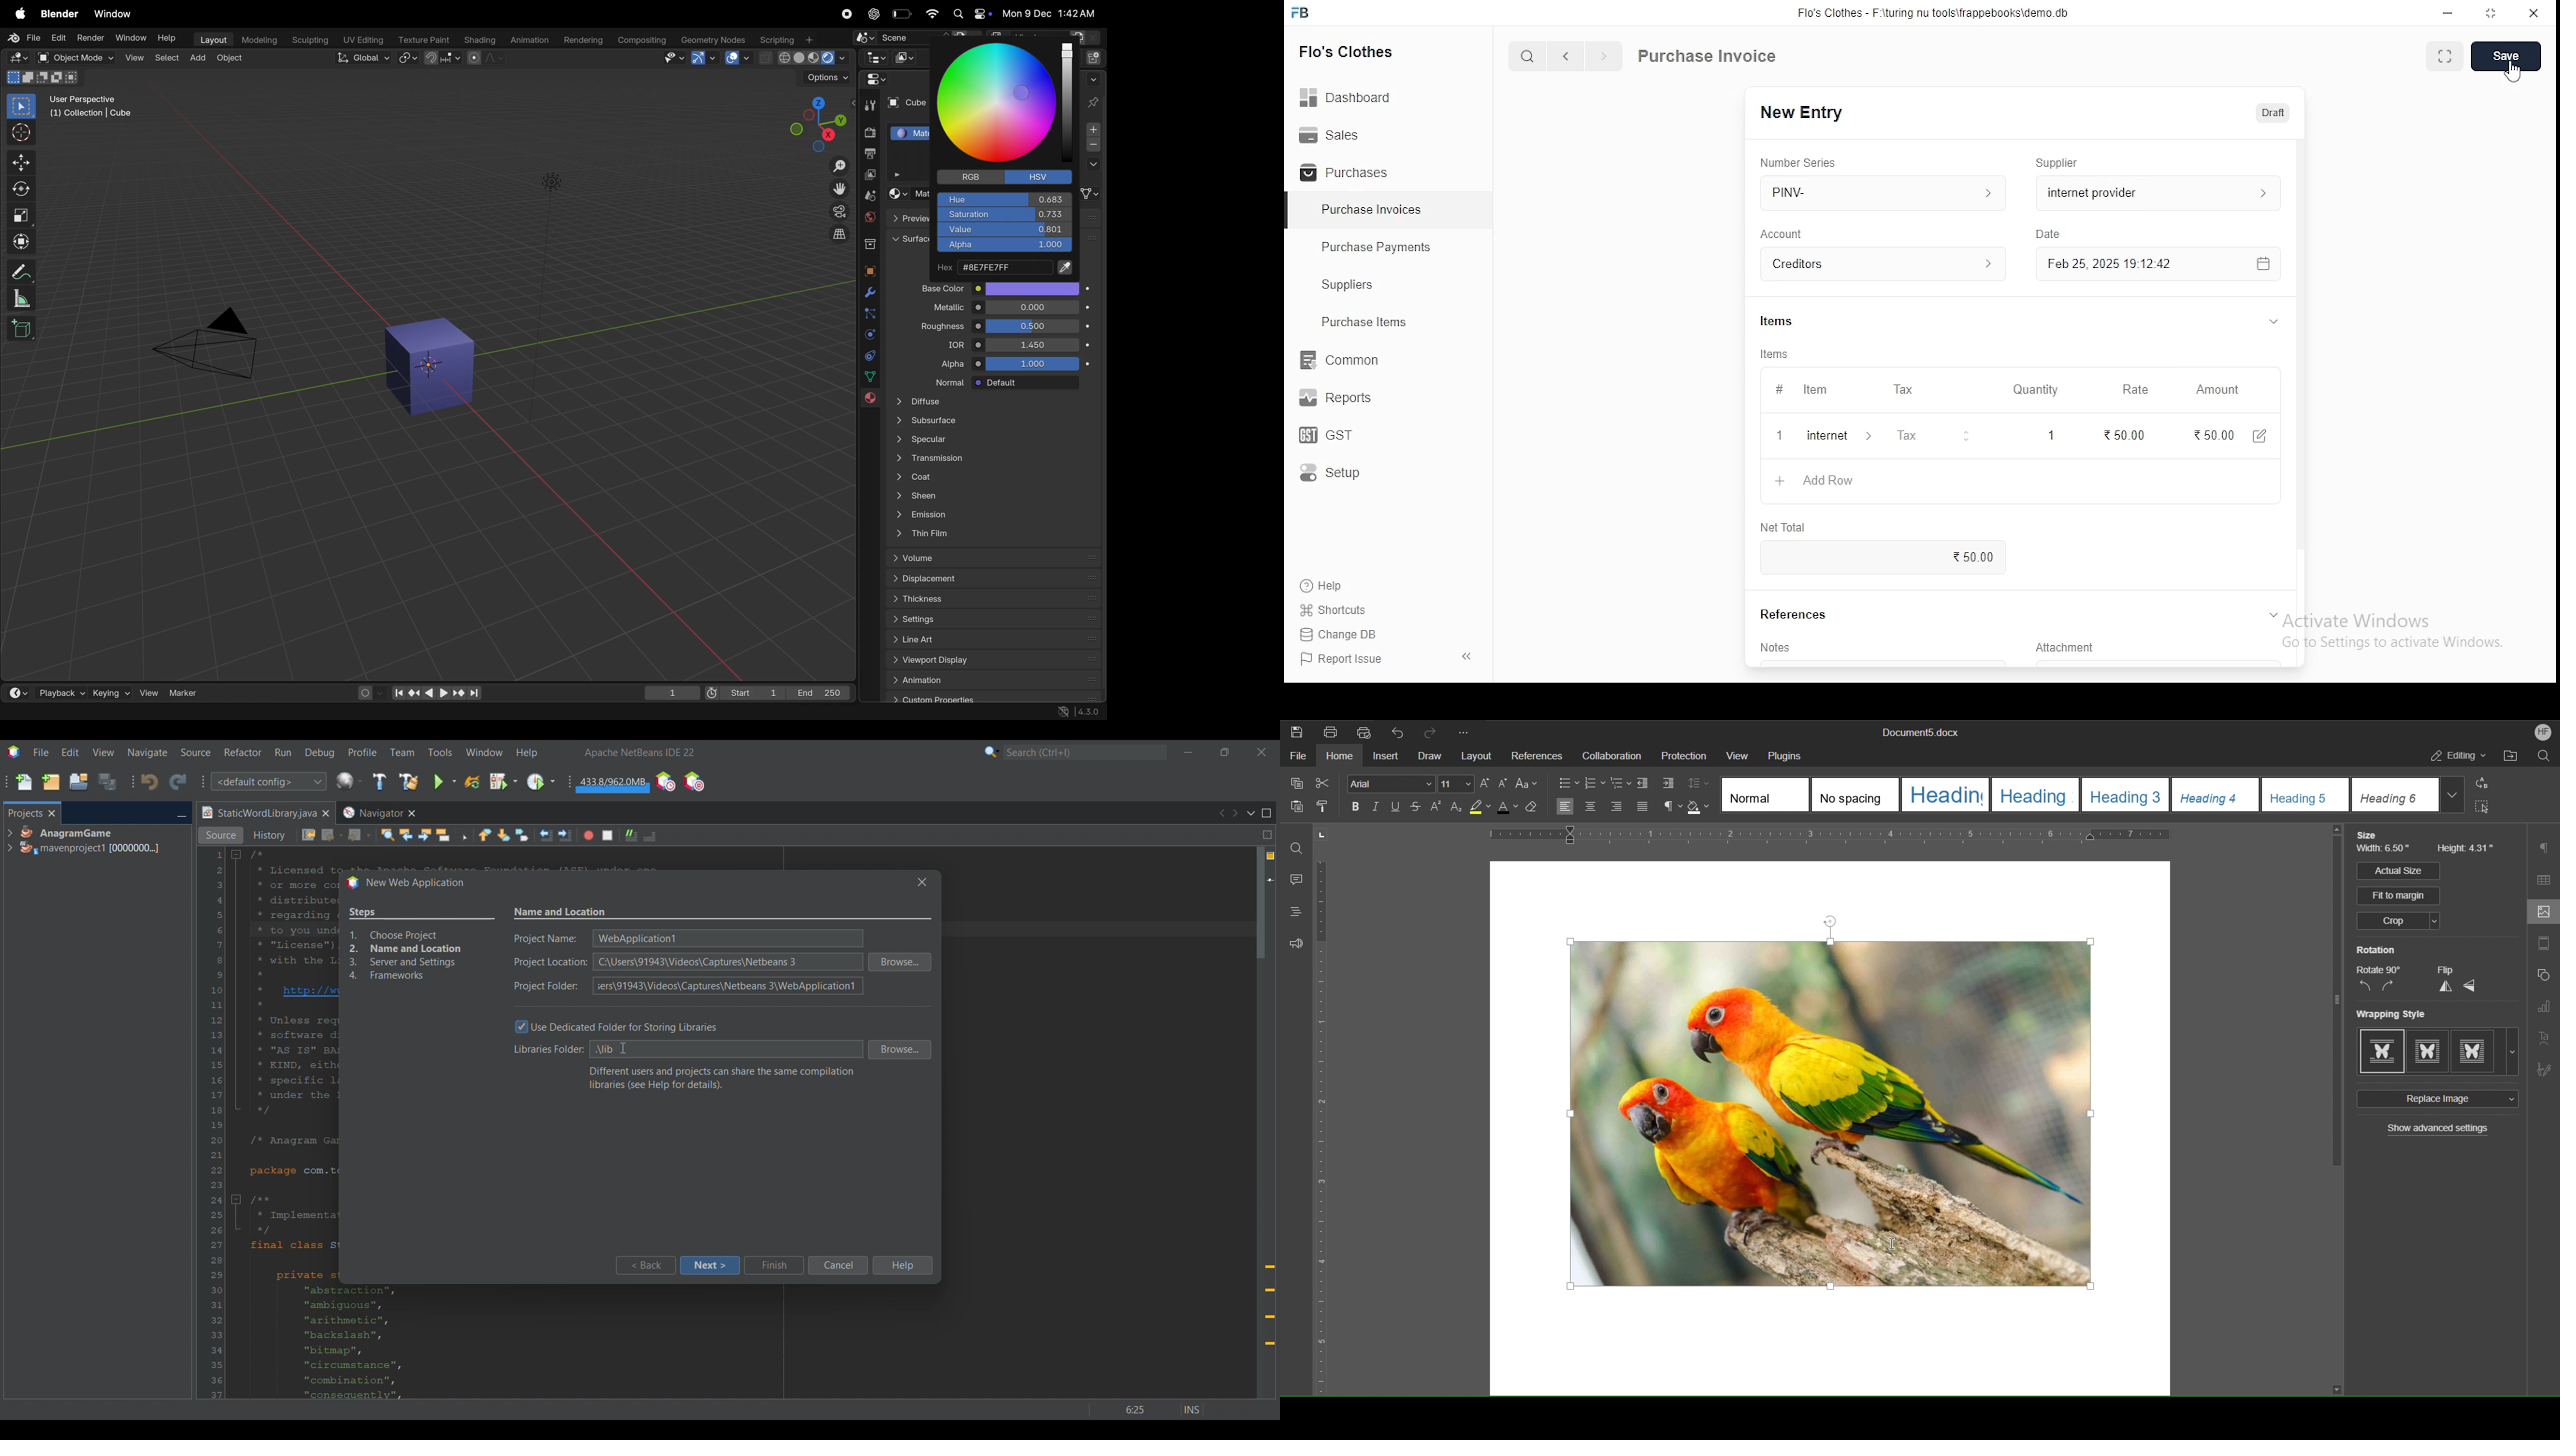 The image size is (2576, 1456). I want to click on setup, so click(1343, 474).